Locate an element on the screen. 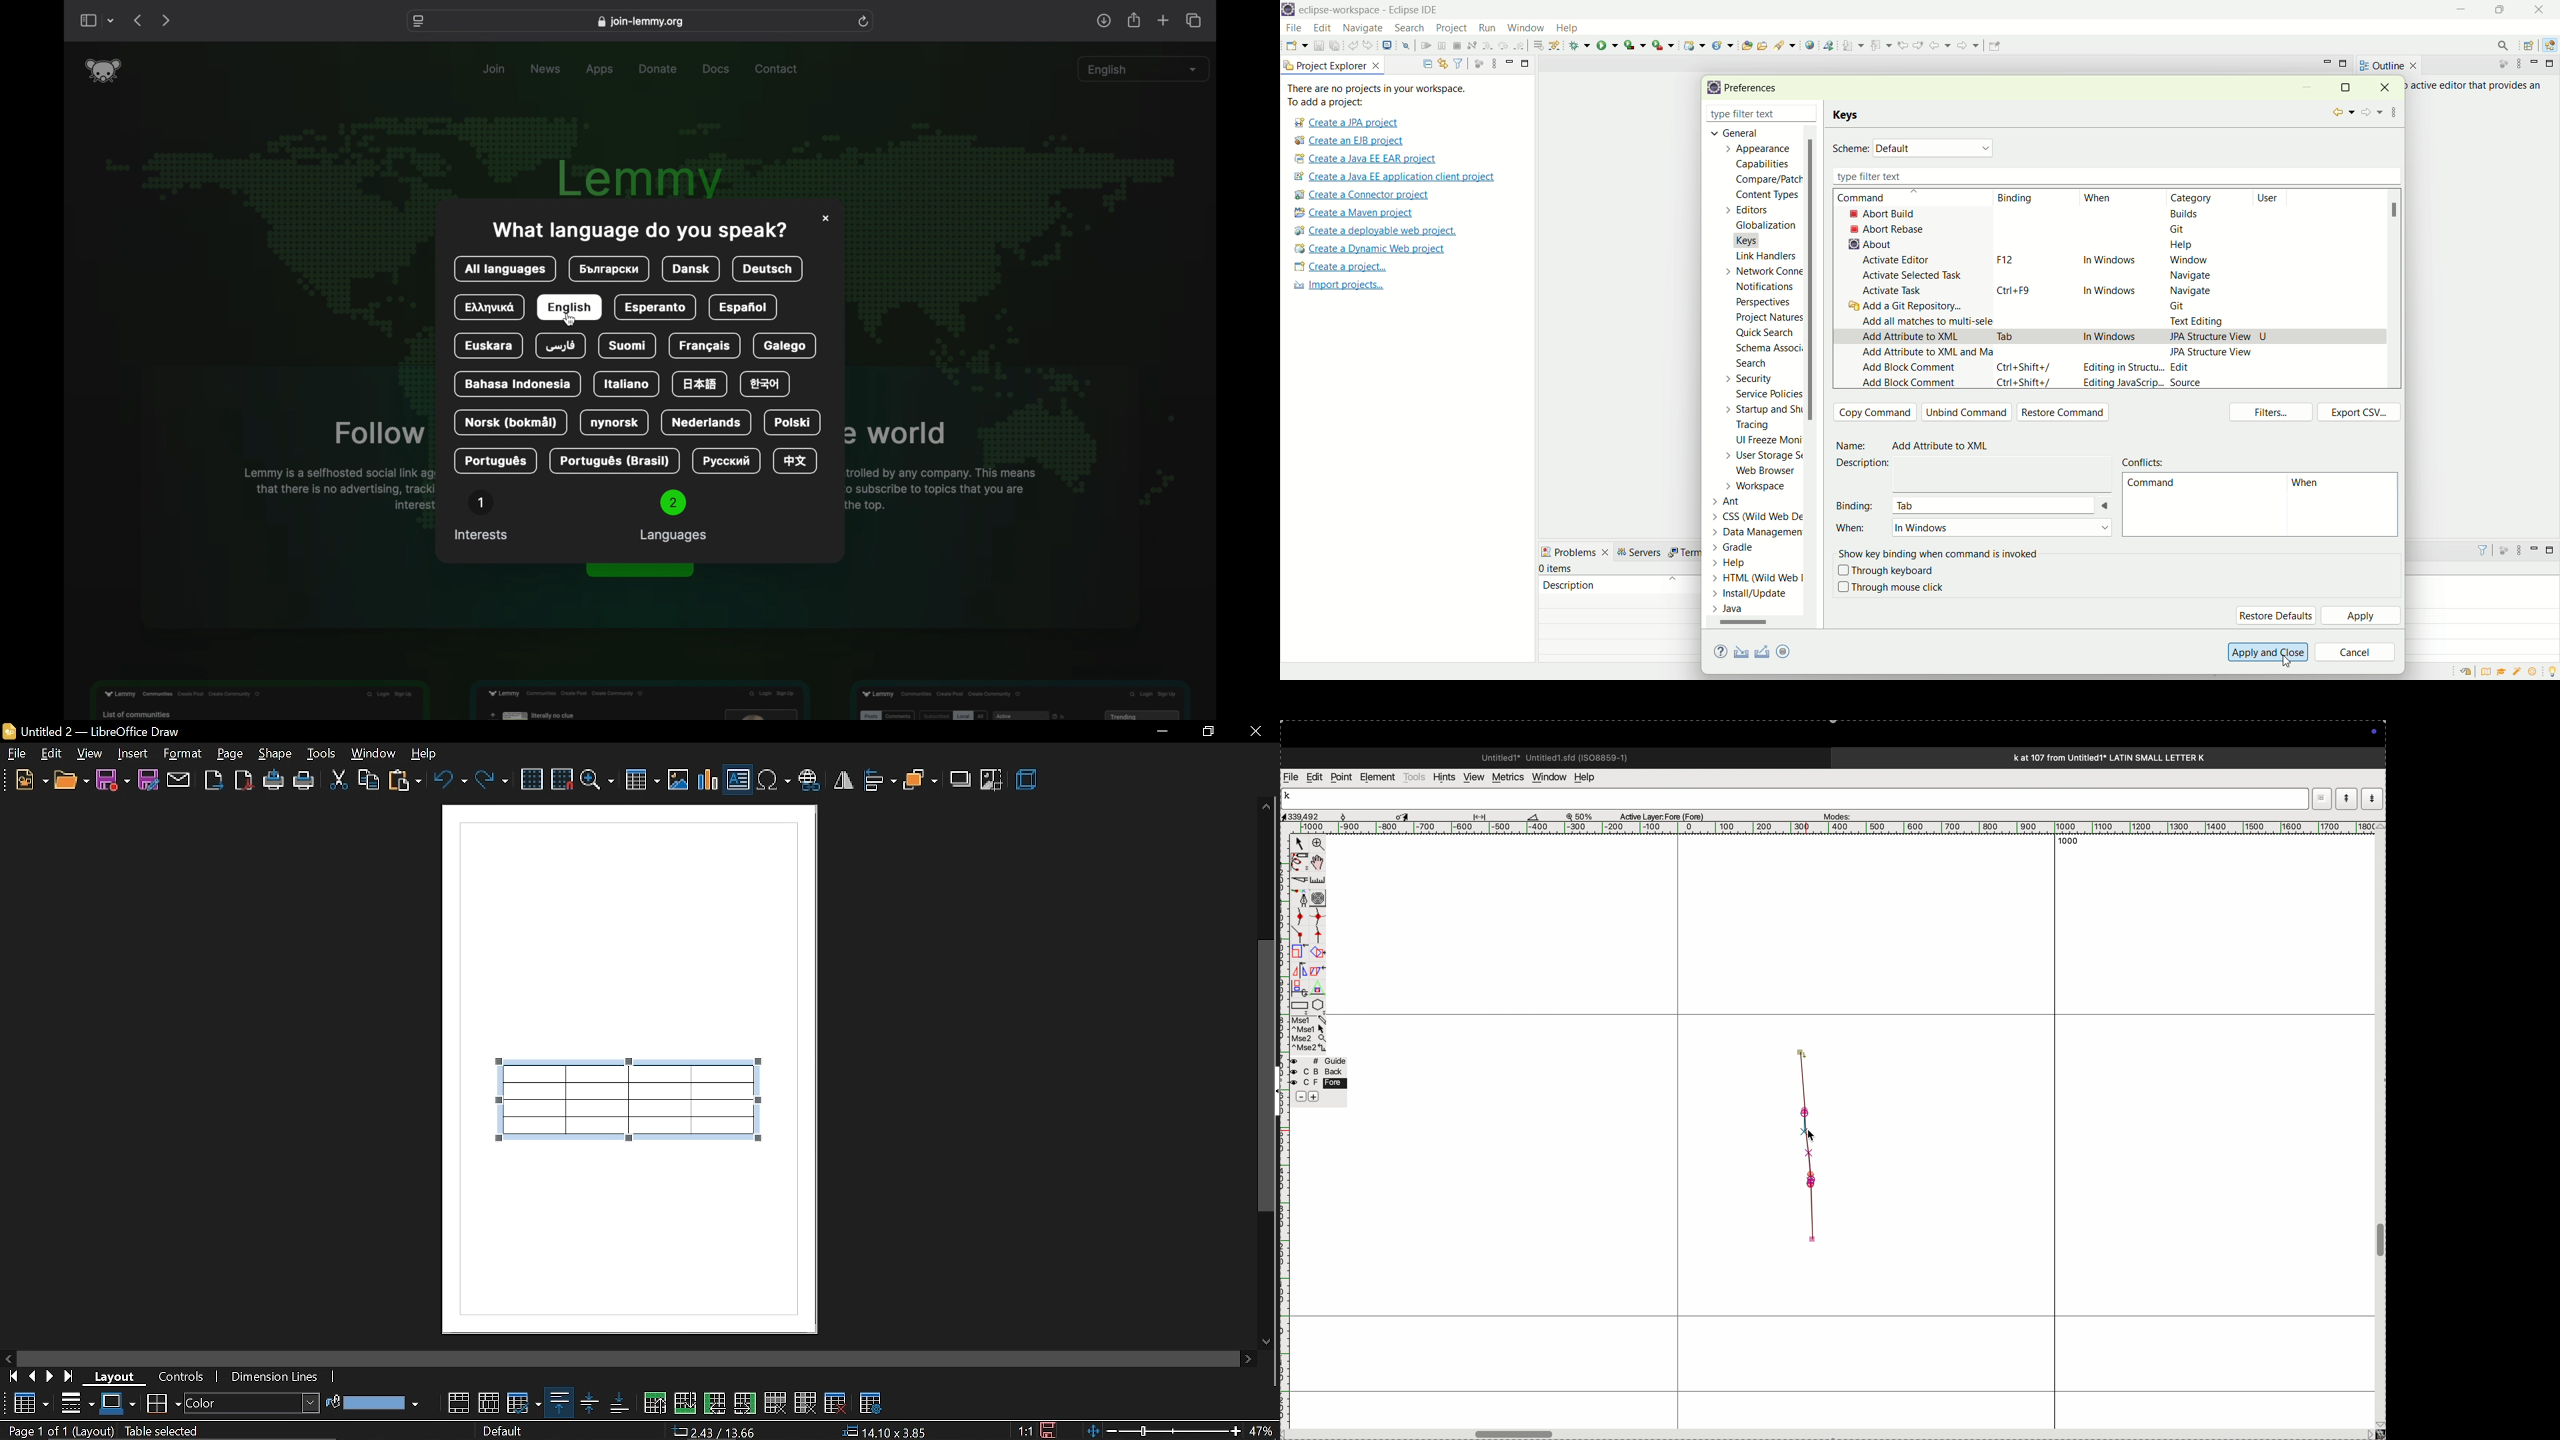 This screenshot has width=2576, height=1456. next page is located at coordinates (165, 21).